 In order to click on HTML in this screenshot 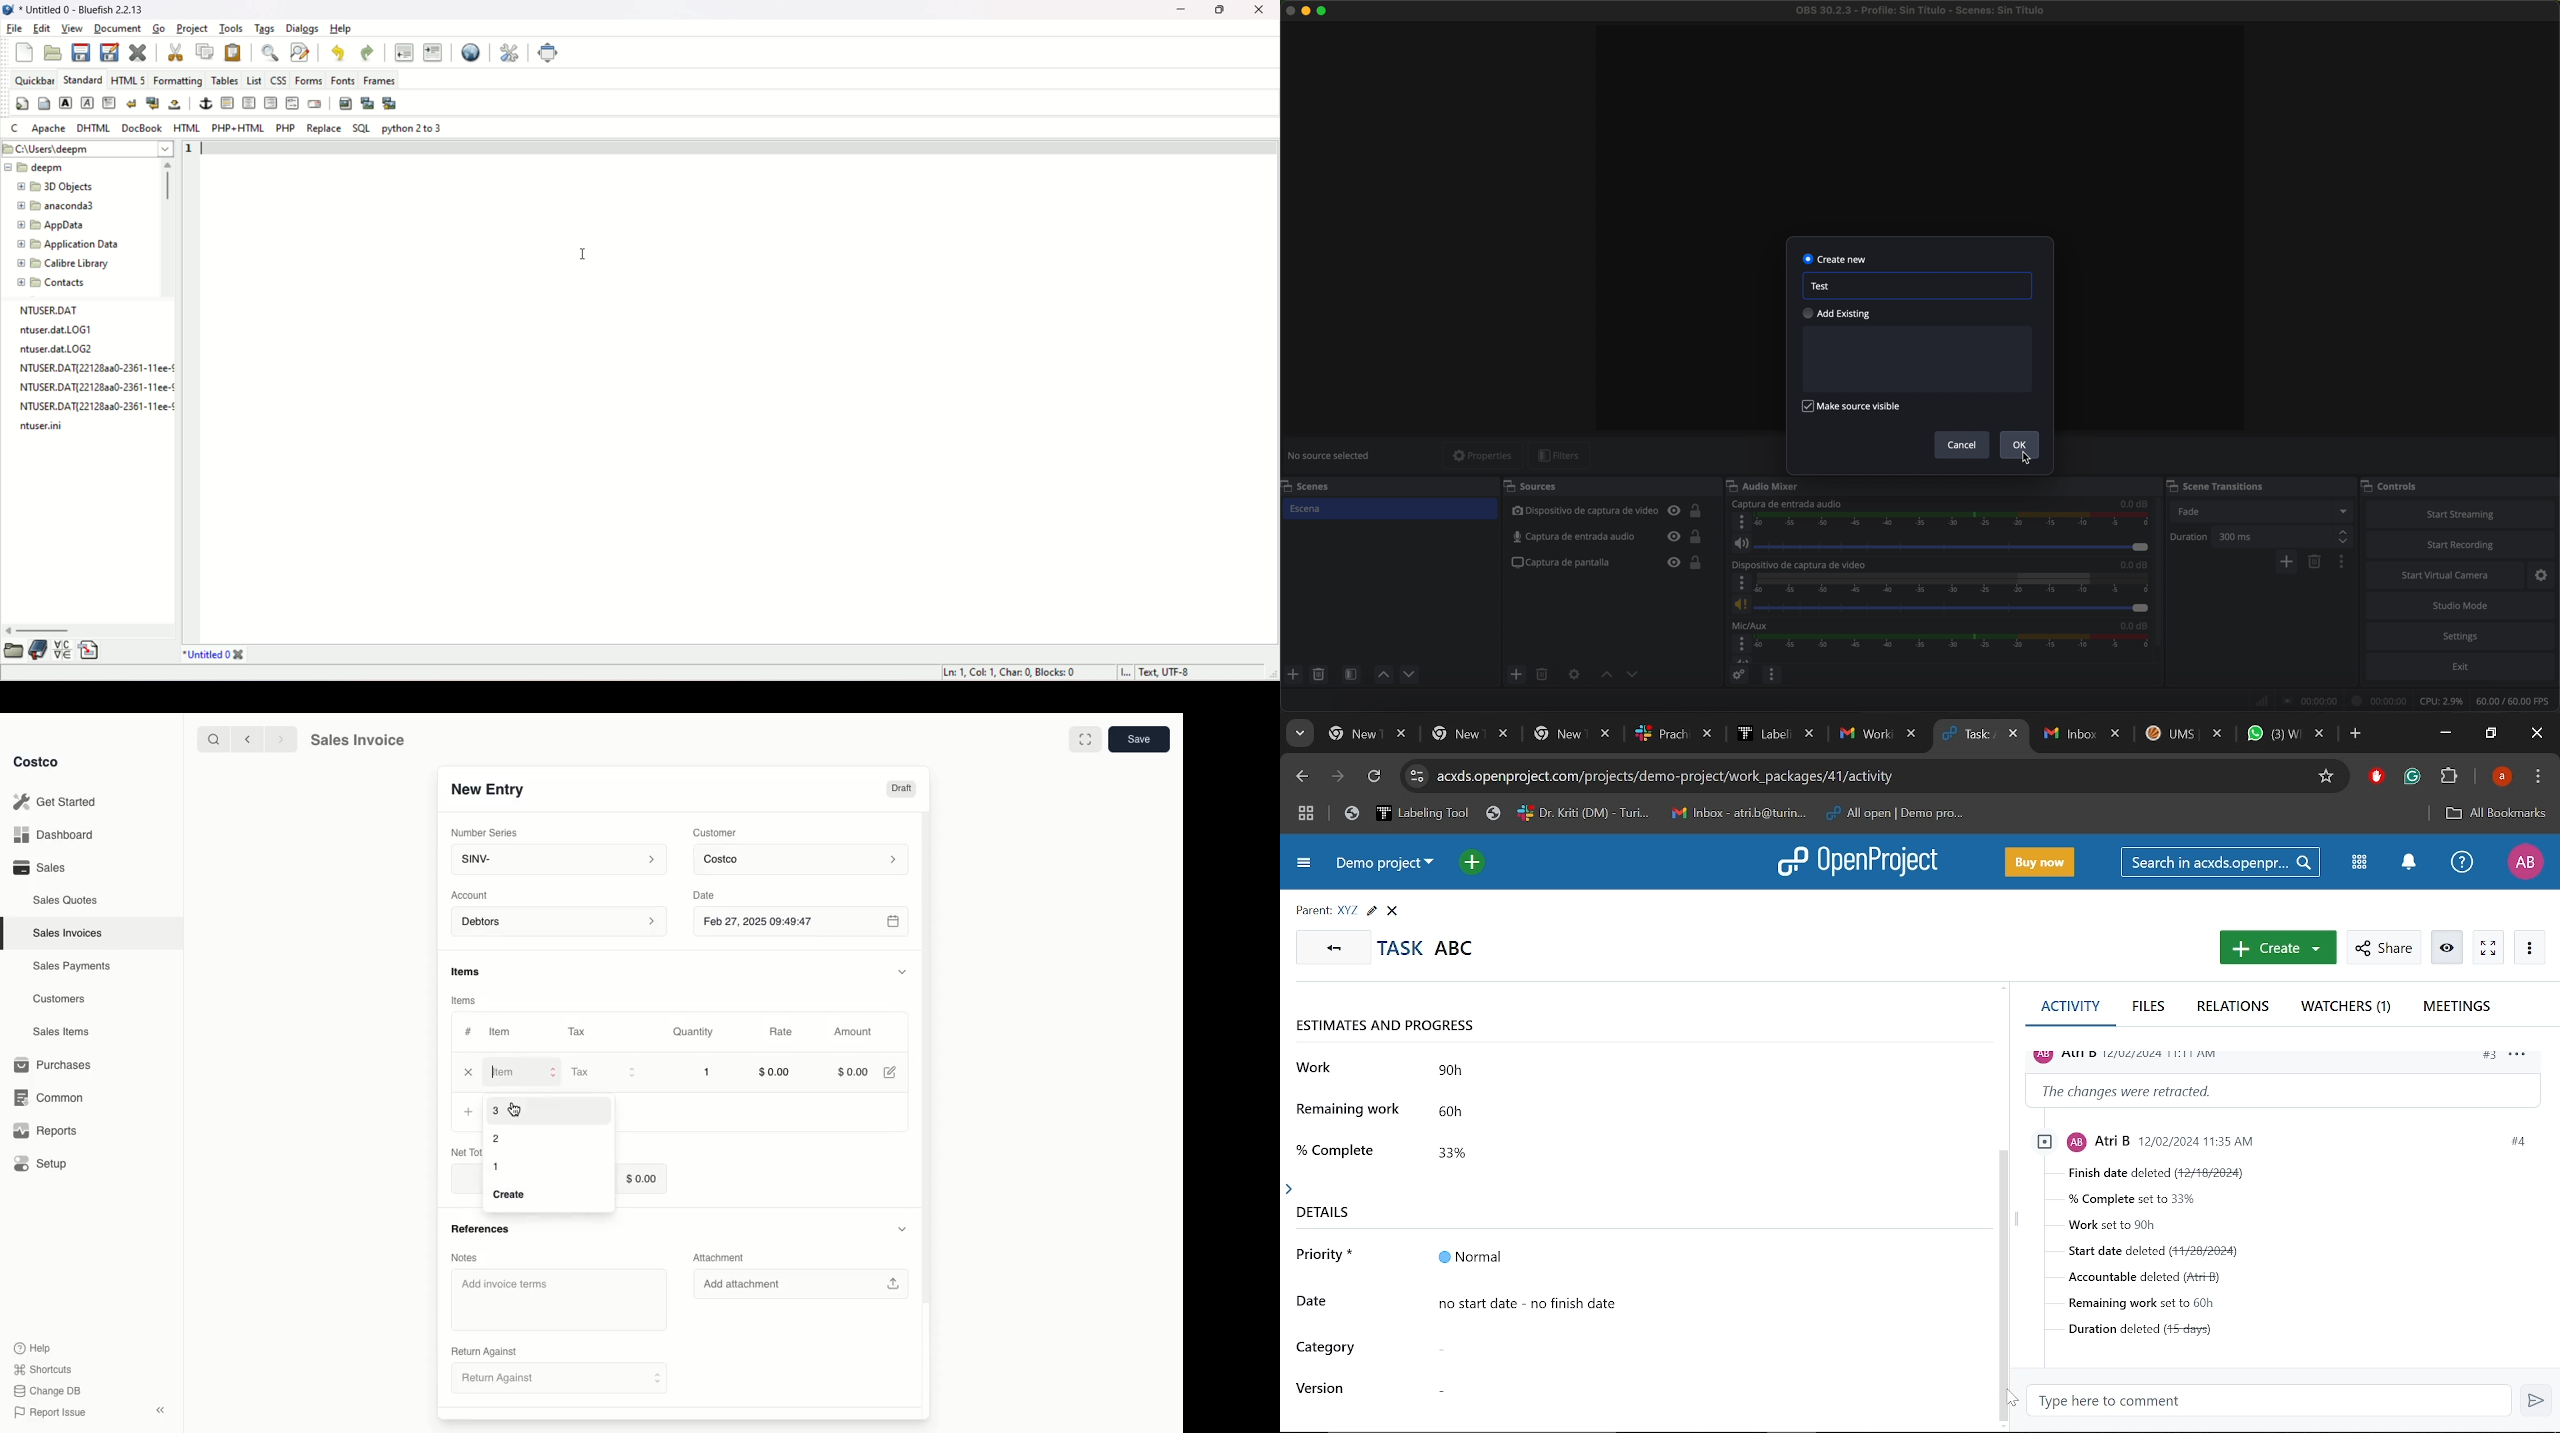, I will do `click(186, 128)`.